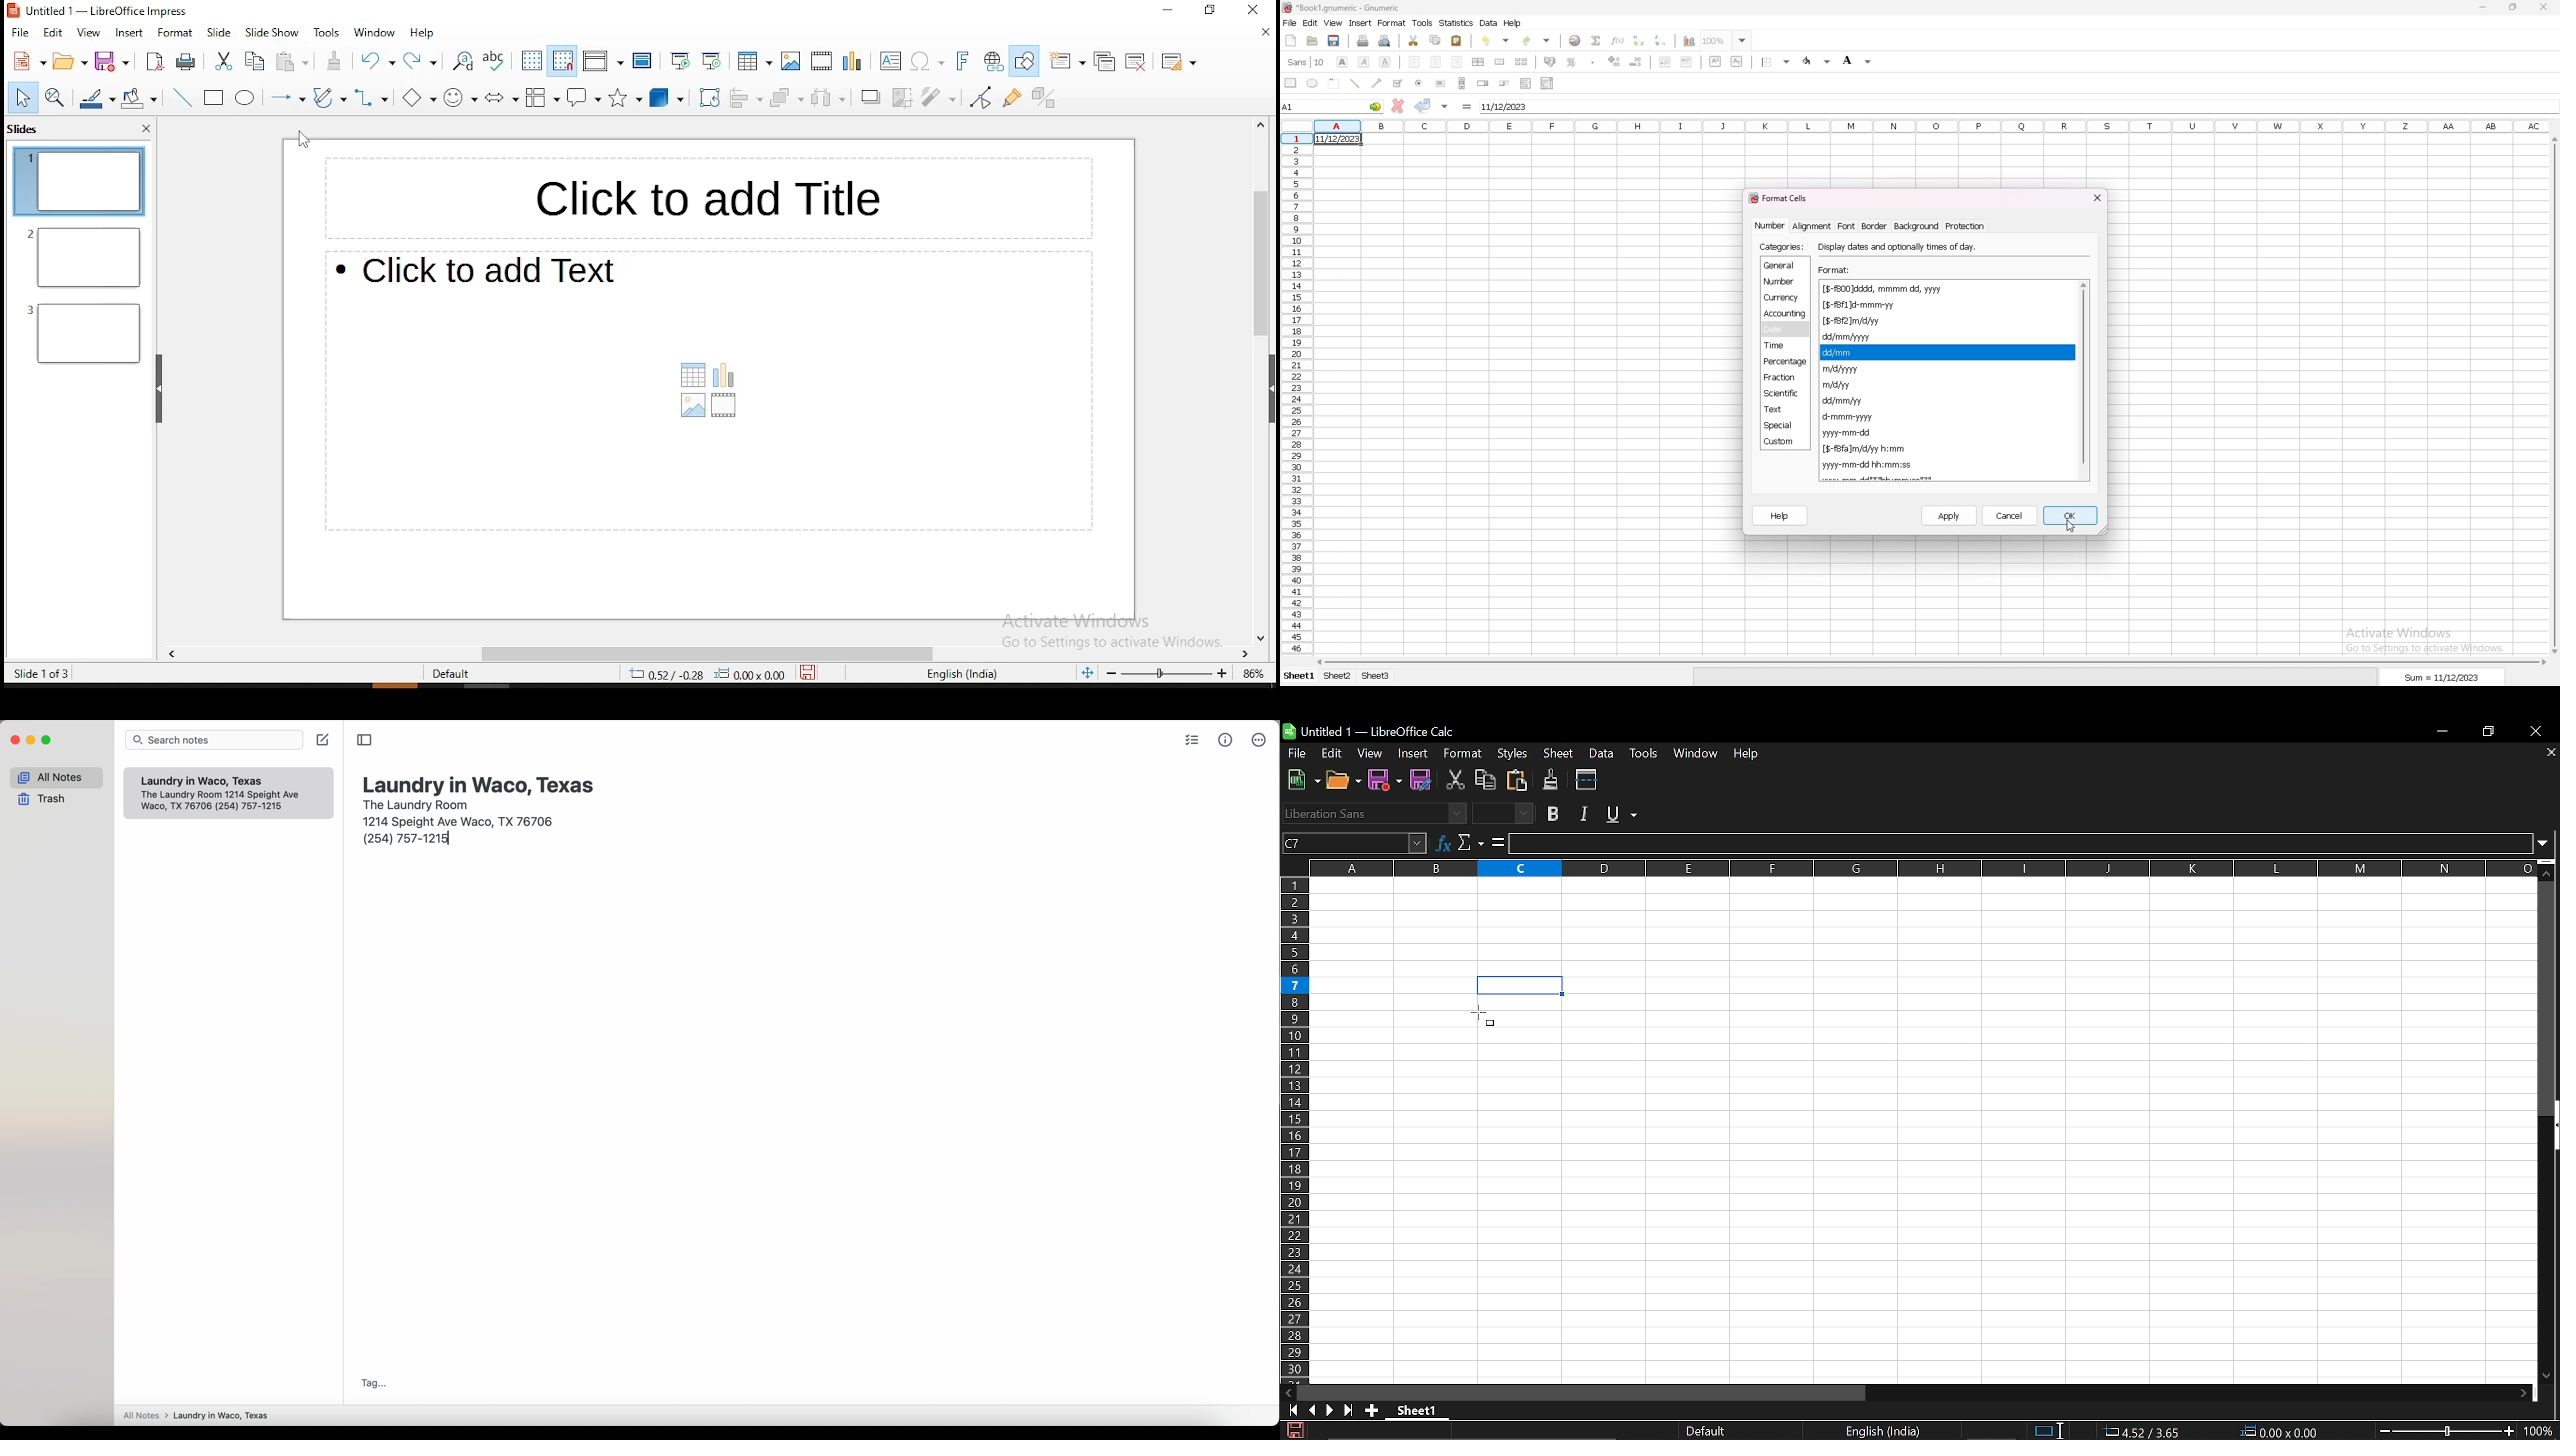 This screenshot has width=2576, height=1456. Describe the element at coordinates (1399, 83) in the screenshot. I see `tickbox` at that location.